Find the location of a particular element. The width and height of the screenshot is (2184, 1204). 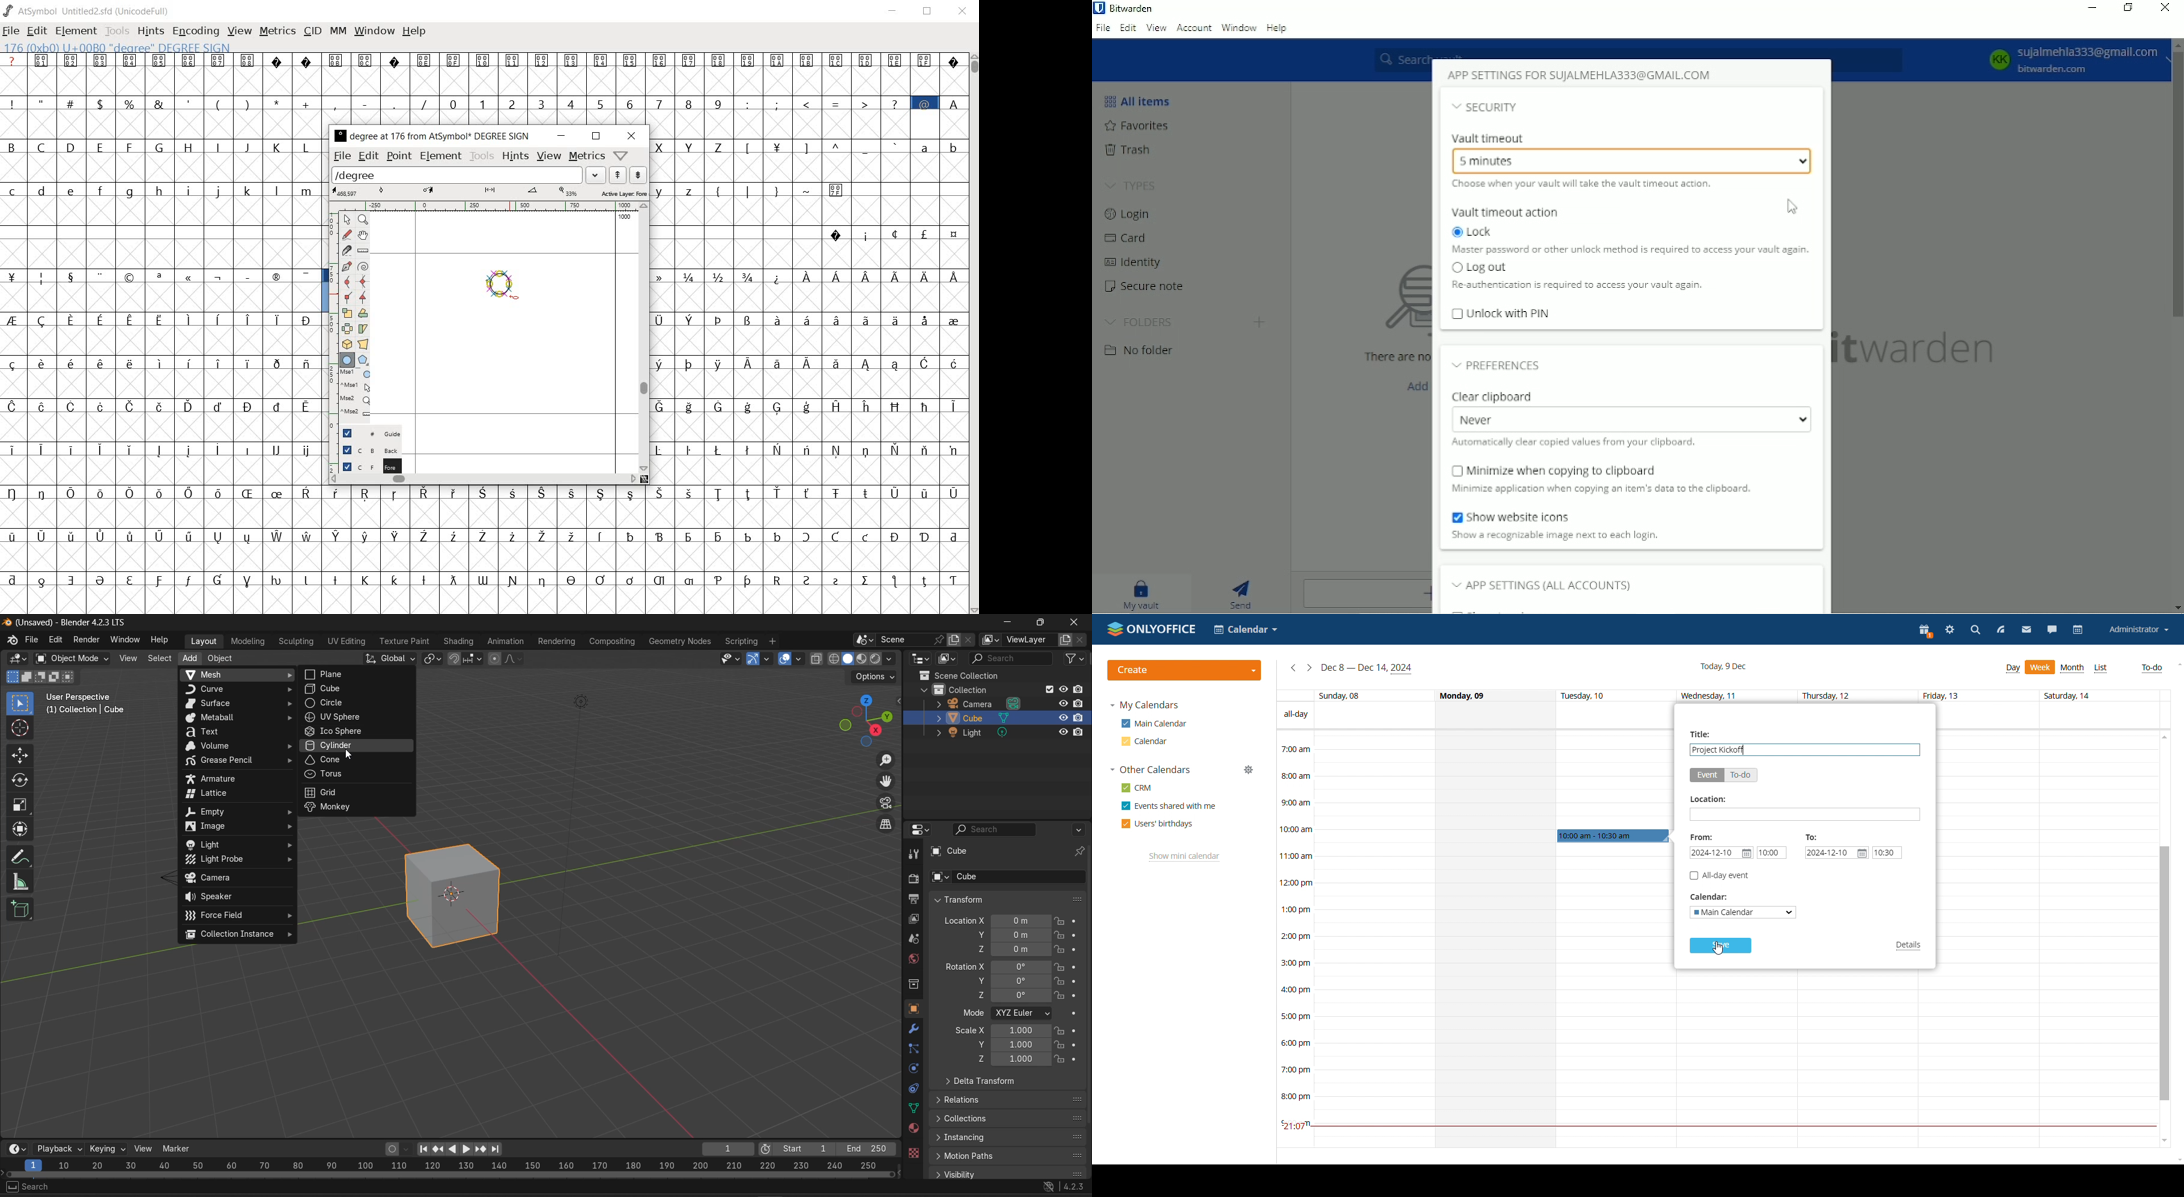

minimize is located at coordinates (560, 136).